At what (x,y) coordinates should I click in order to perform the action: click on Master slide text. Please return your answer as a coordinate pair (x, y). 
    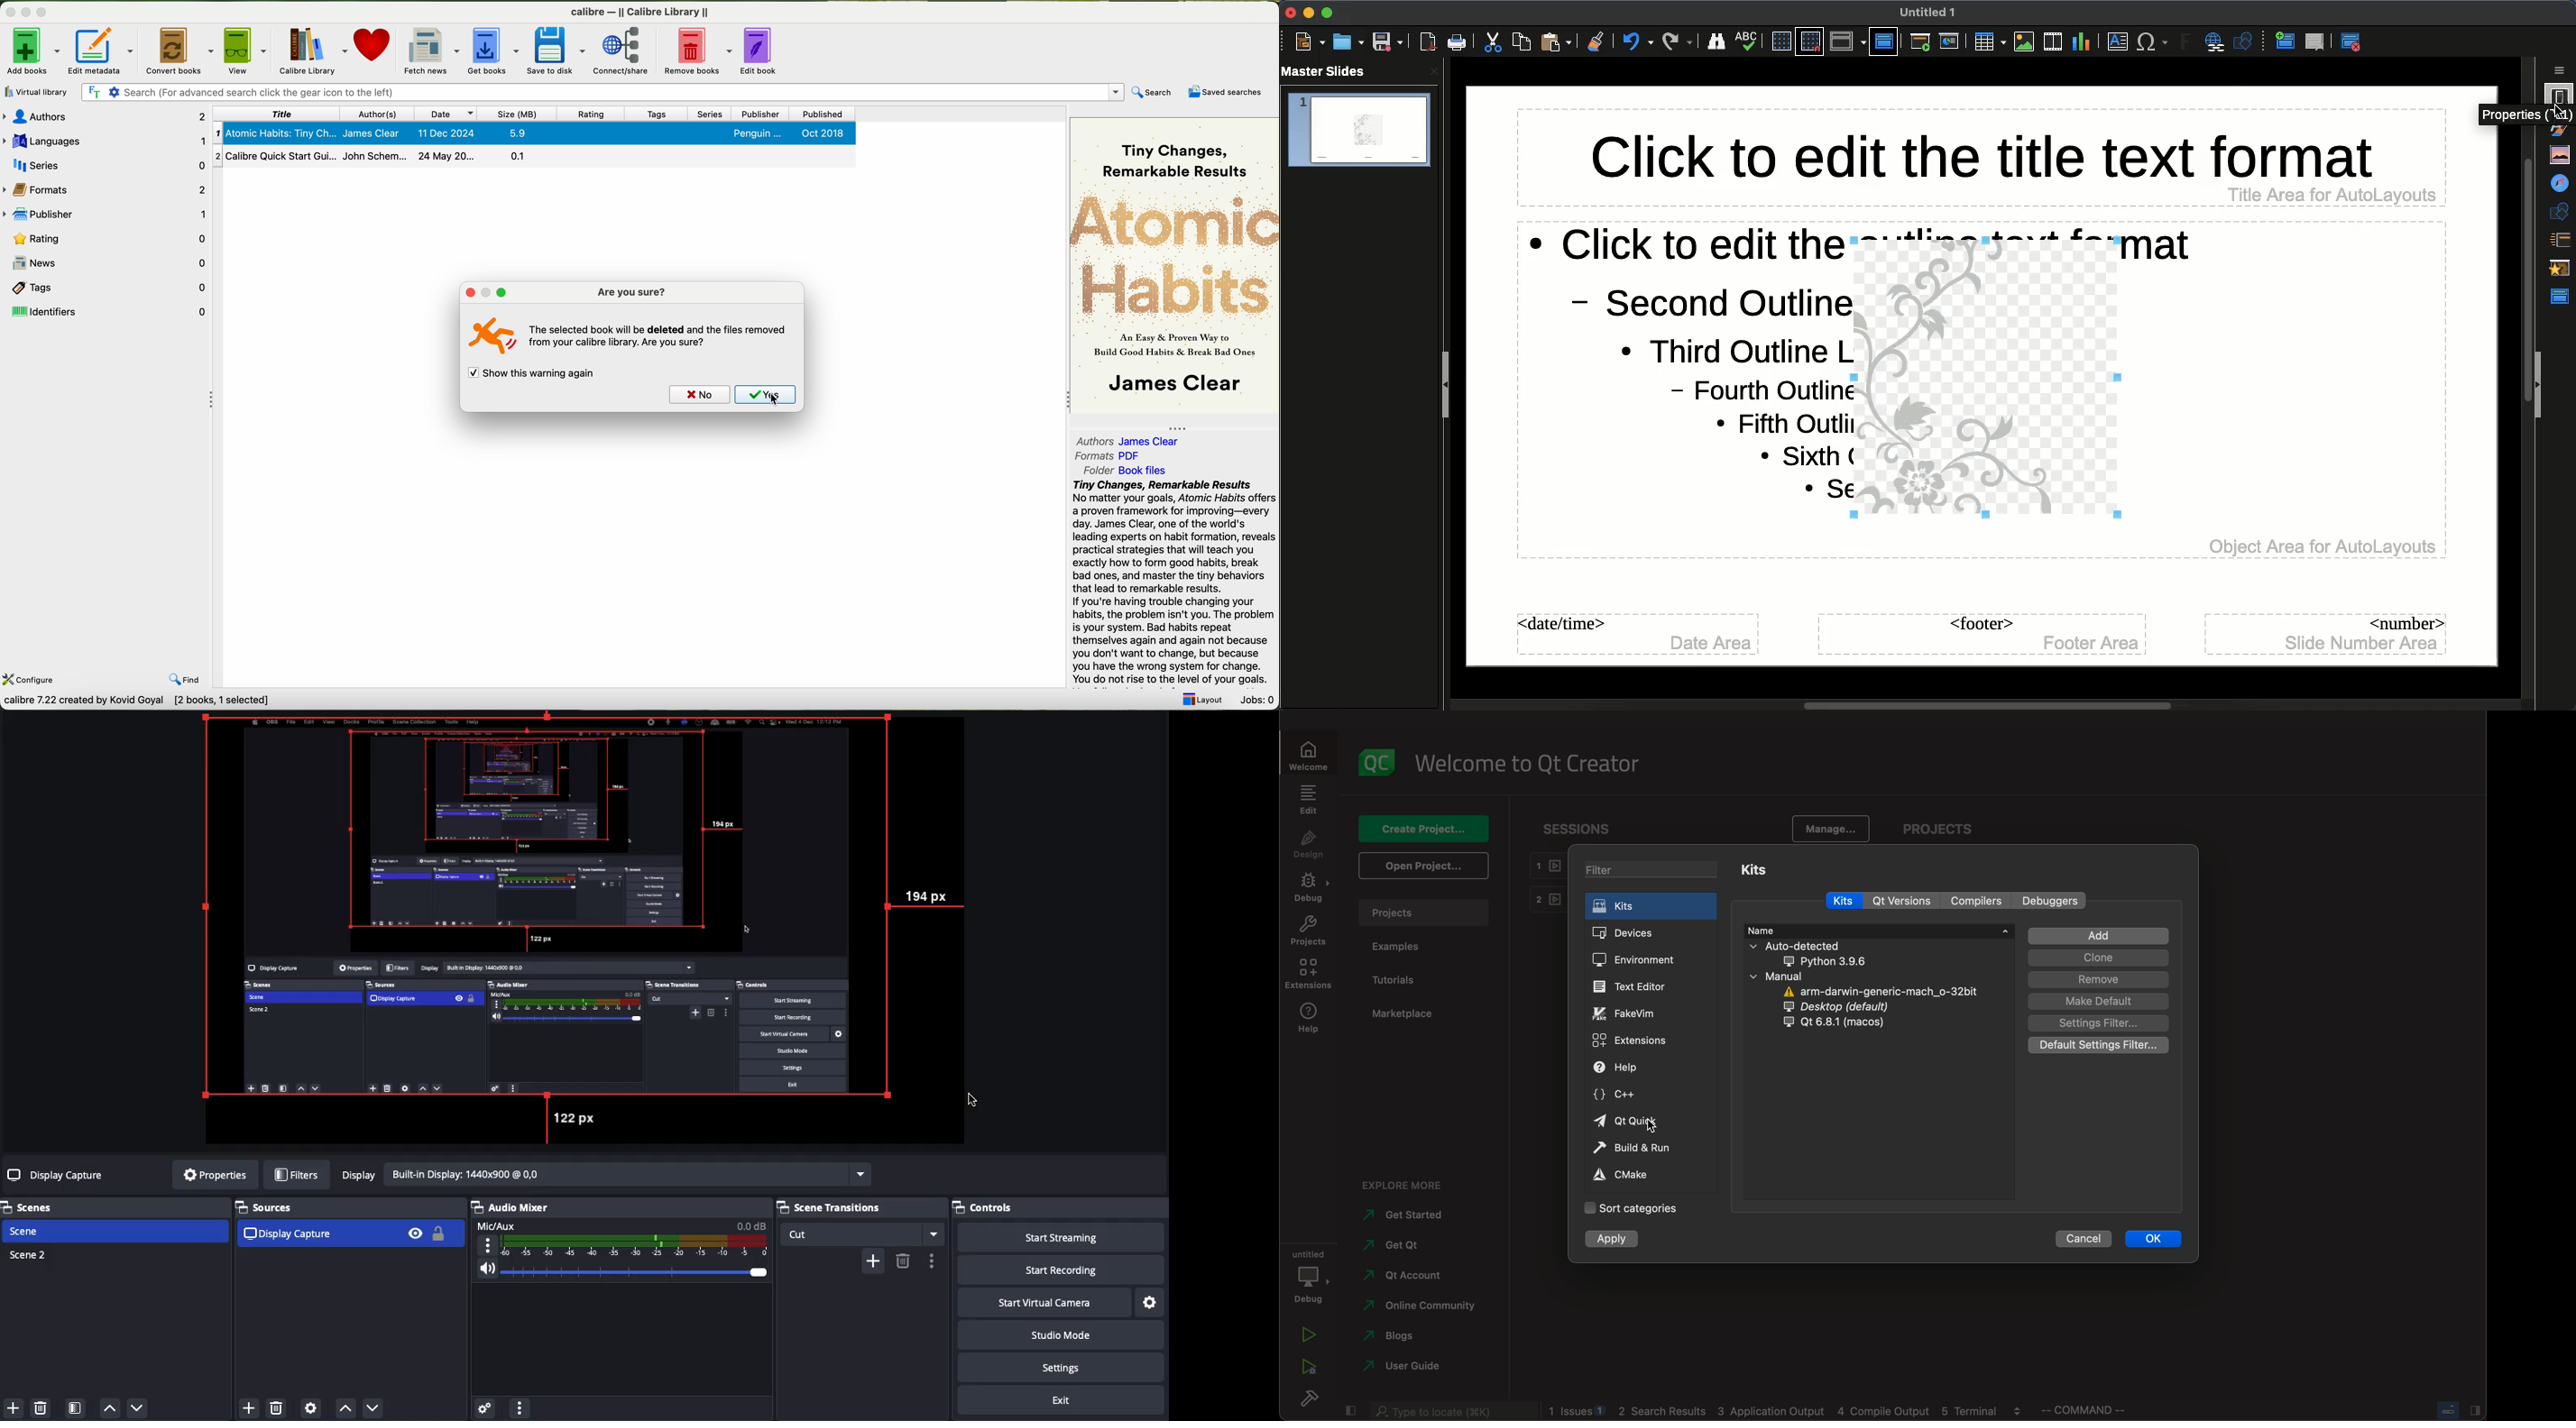
    Looking at the image, I should click on (1665, 393).